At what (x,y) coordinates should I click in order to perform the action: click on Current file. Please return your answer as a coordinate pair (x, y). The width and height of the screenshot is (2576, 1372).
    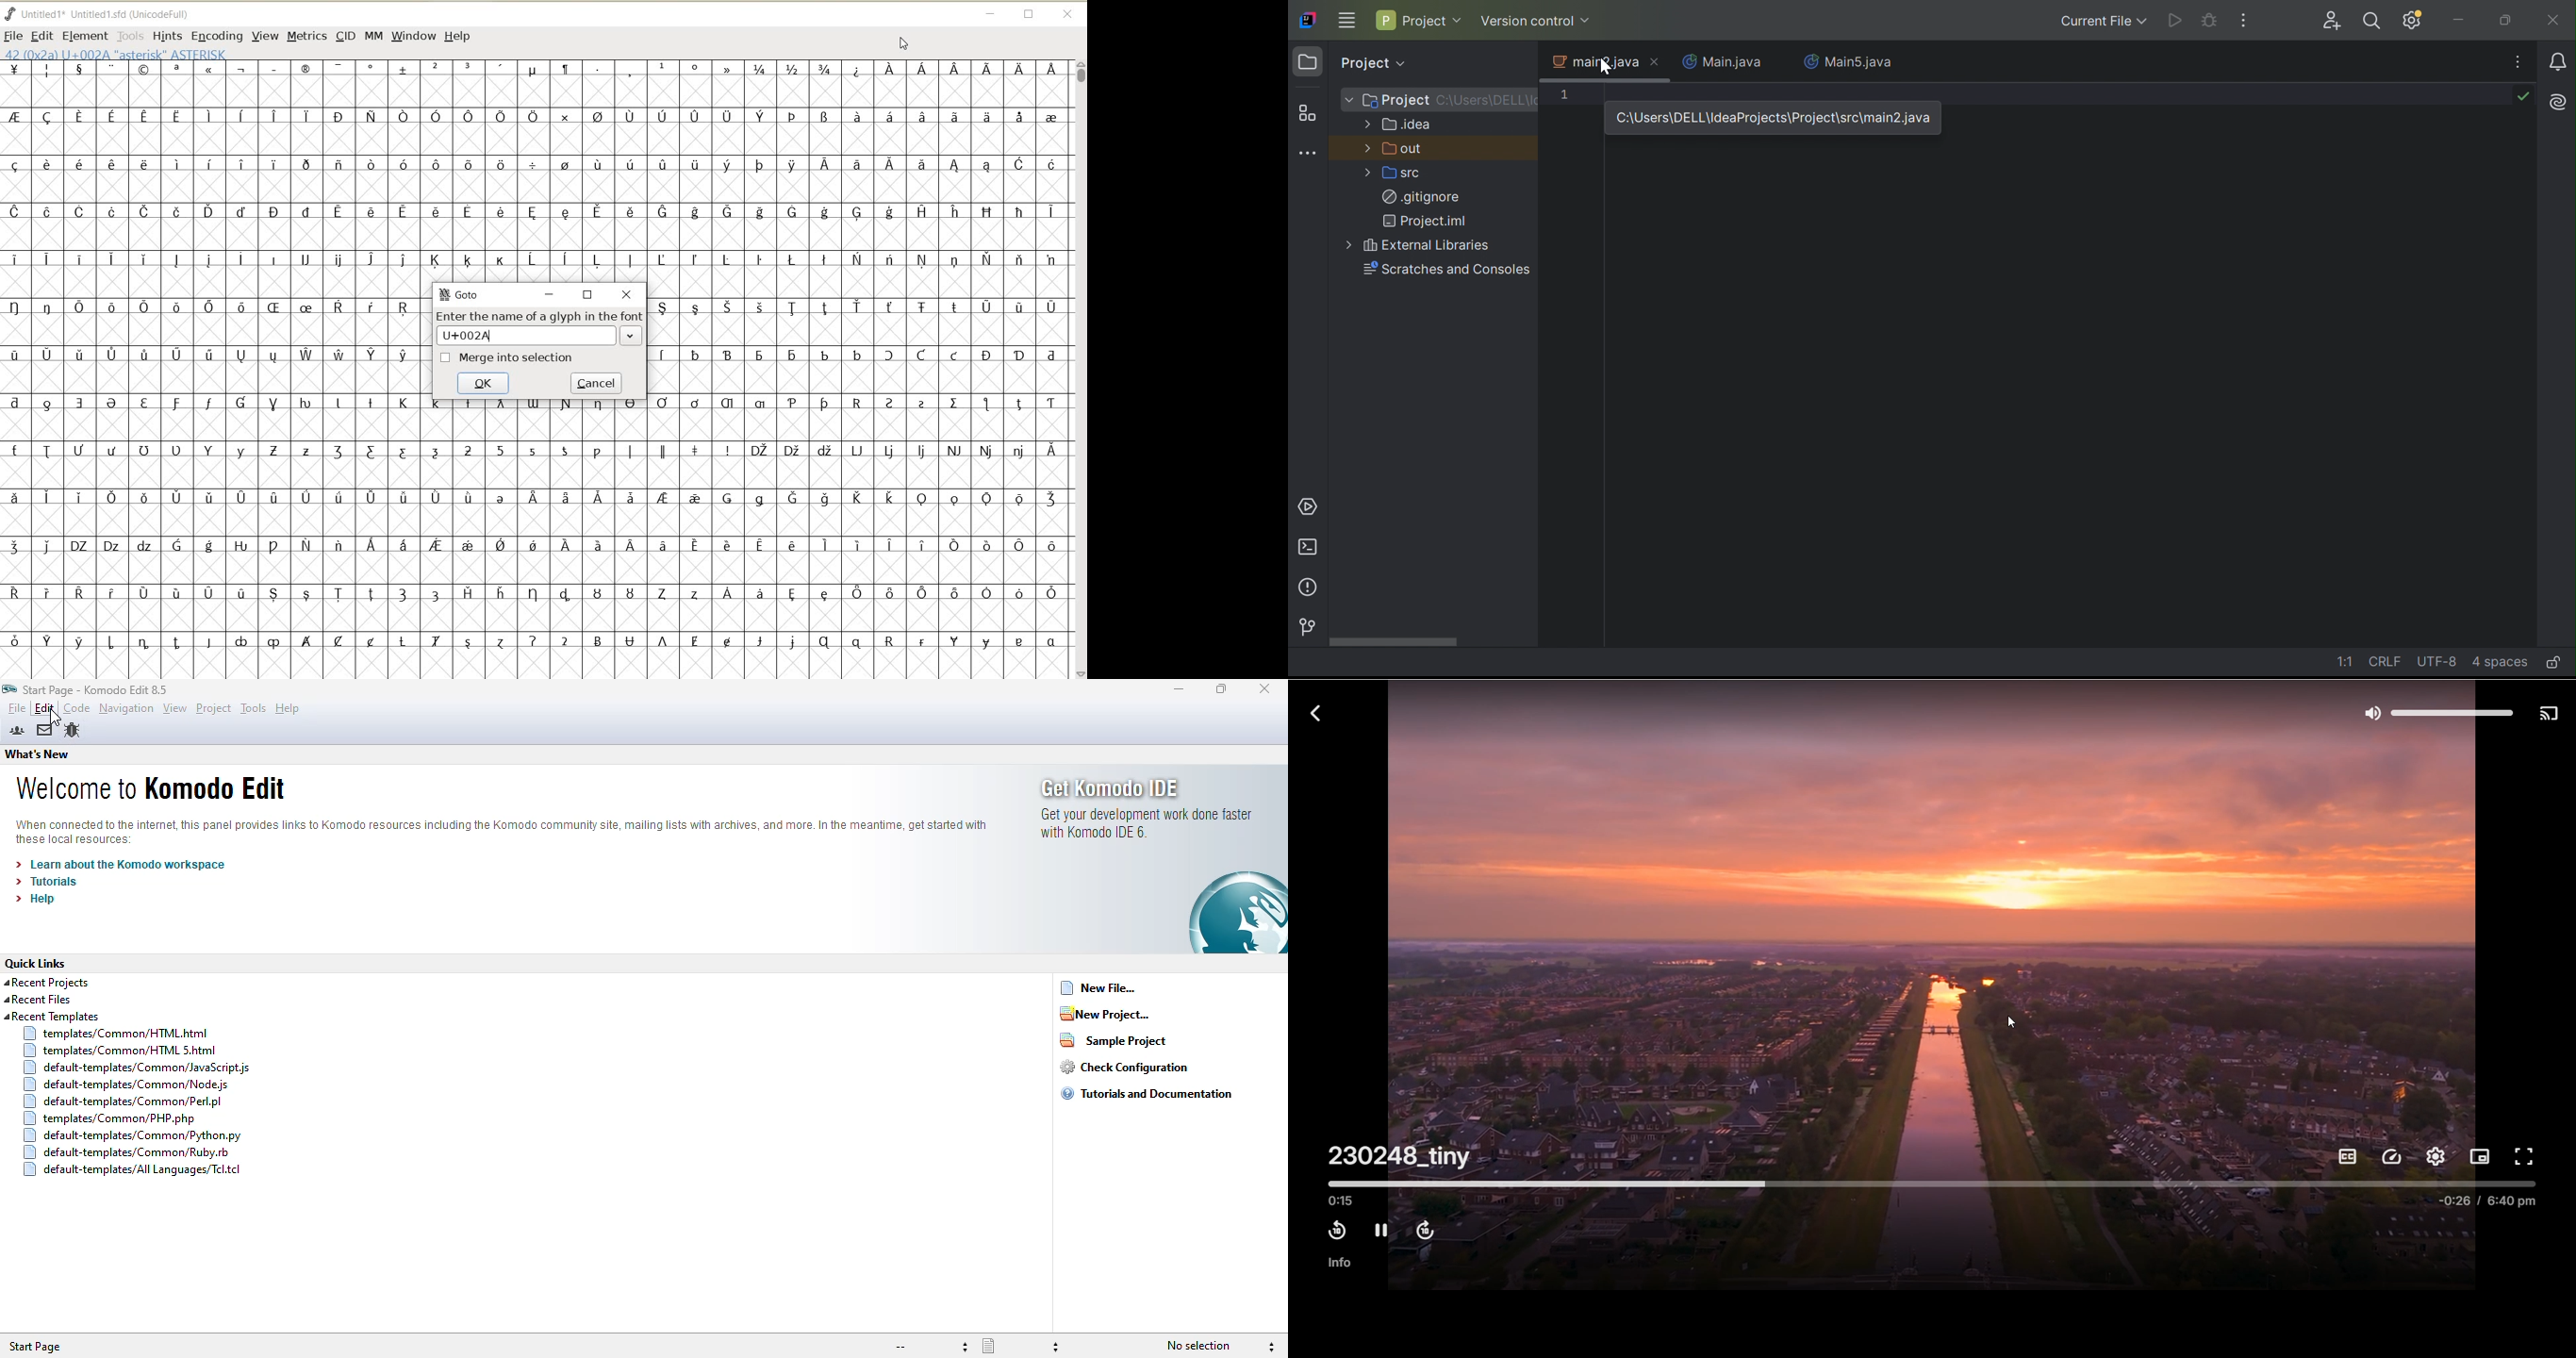
    Looking at the image, I should click on (2101, 23).